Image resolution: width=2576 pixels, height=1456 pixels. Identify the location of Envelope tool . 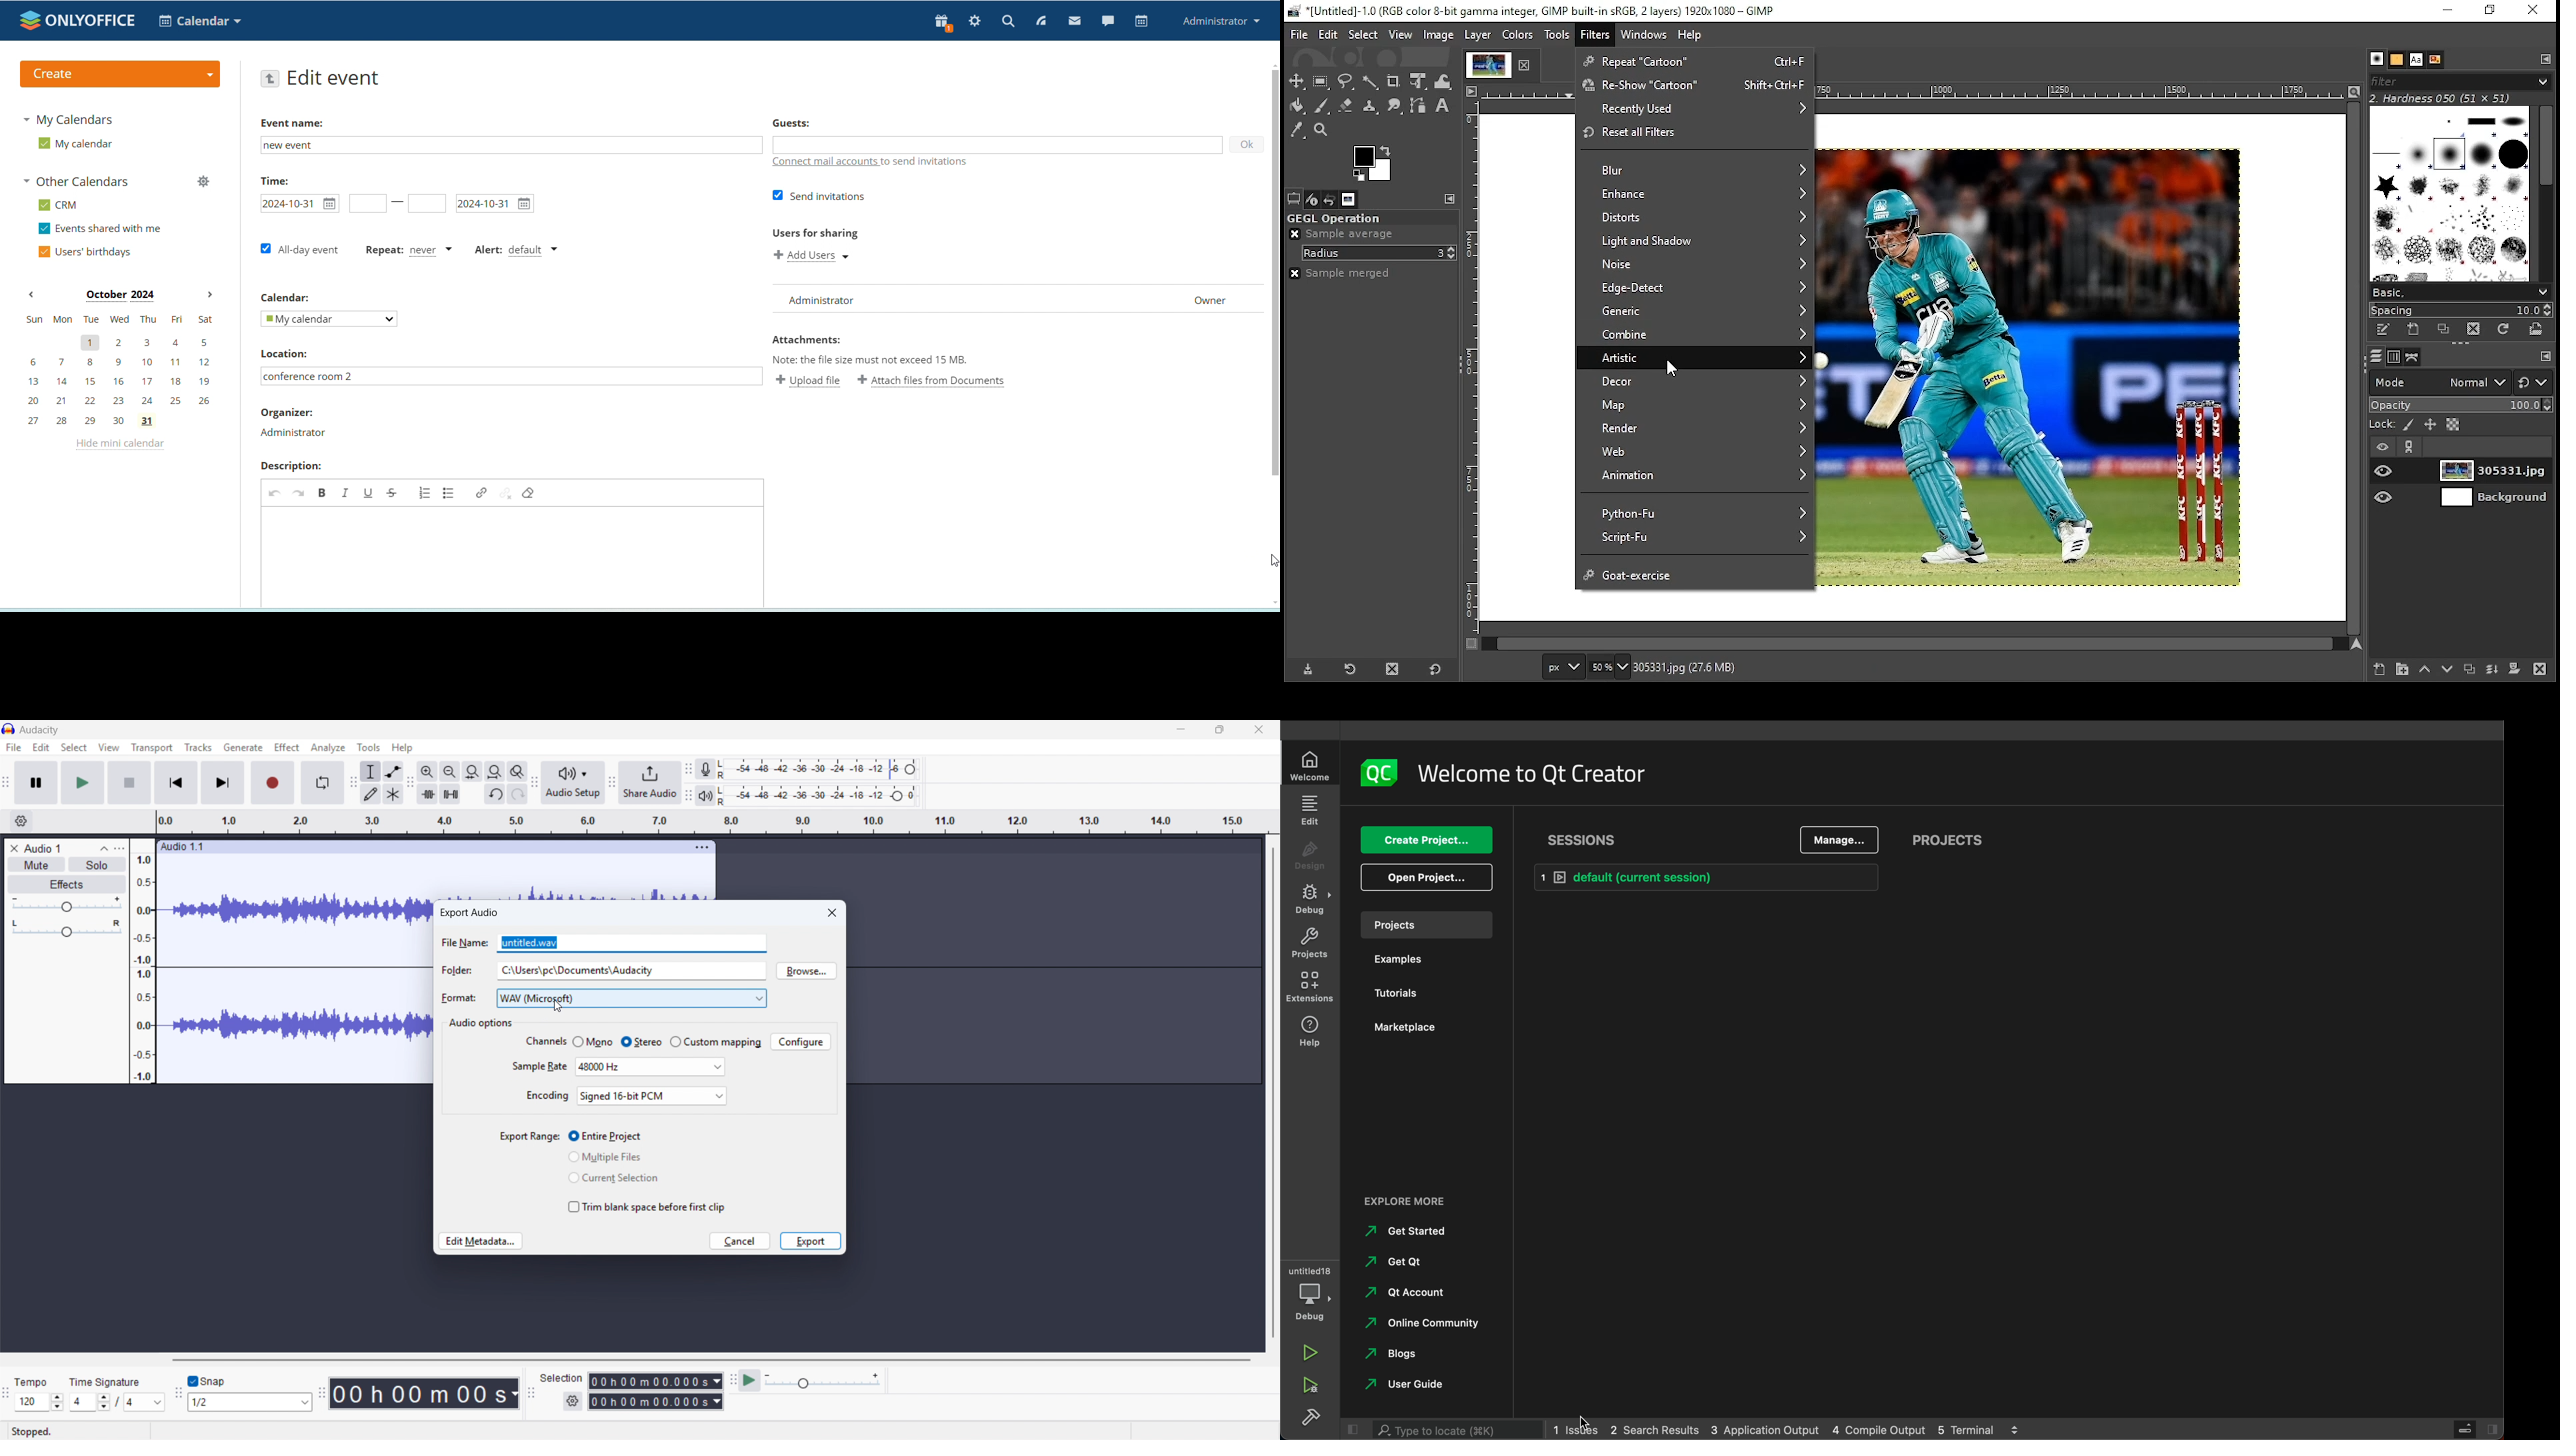
(393, 771).